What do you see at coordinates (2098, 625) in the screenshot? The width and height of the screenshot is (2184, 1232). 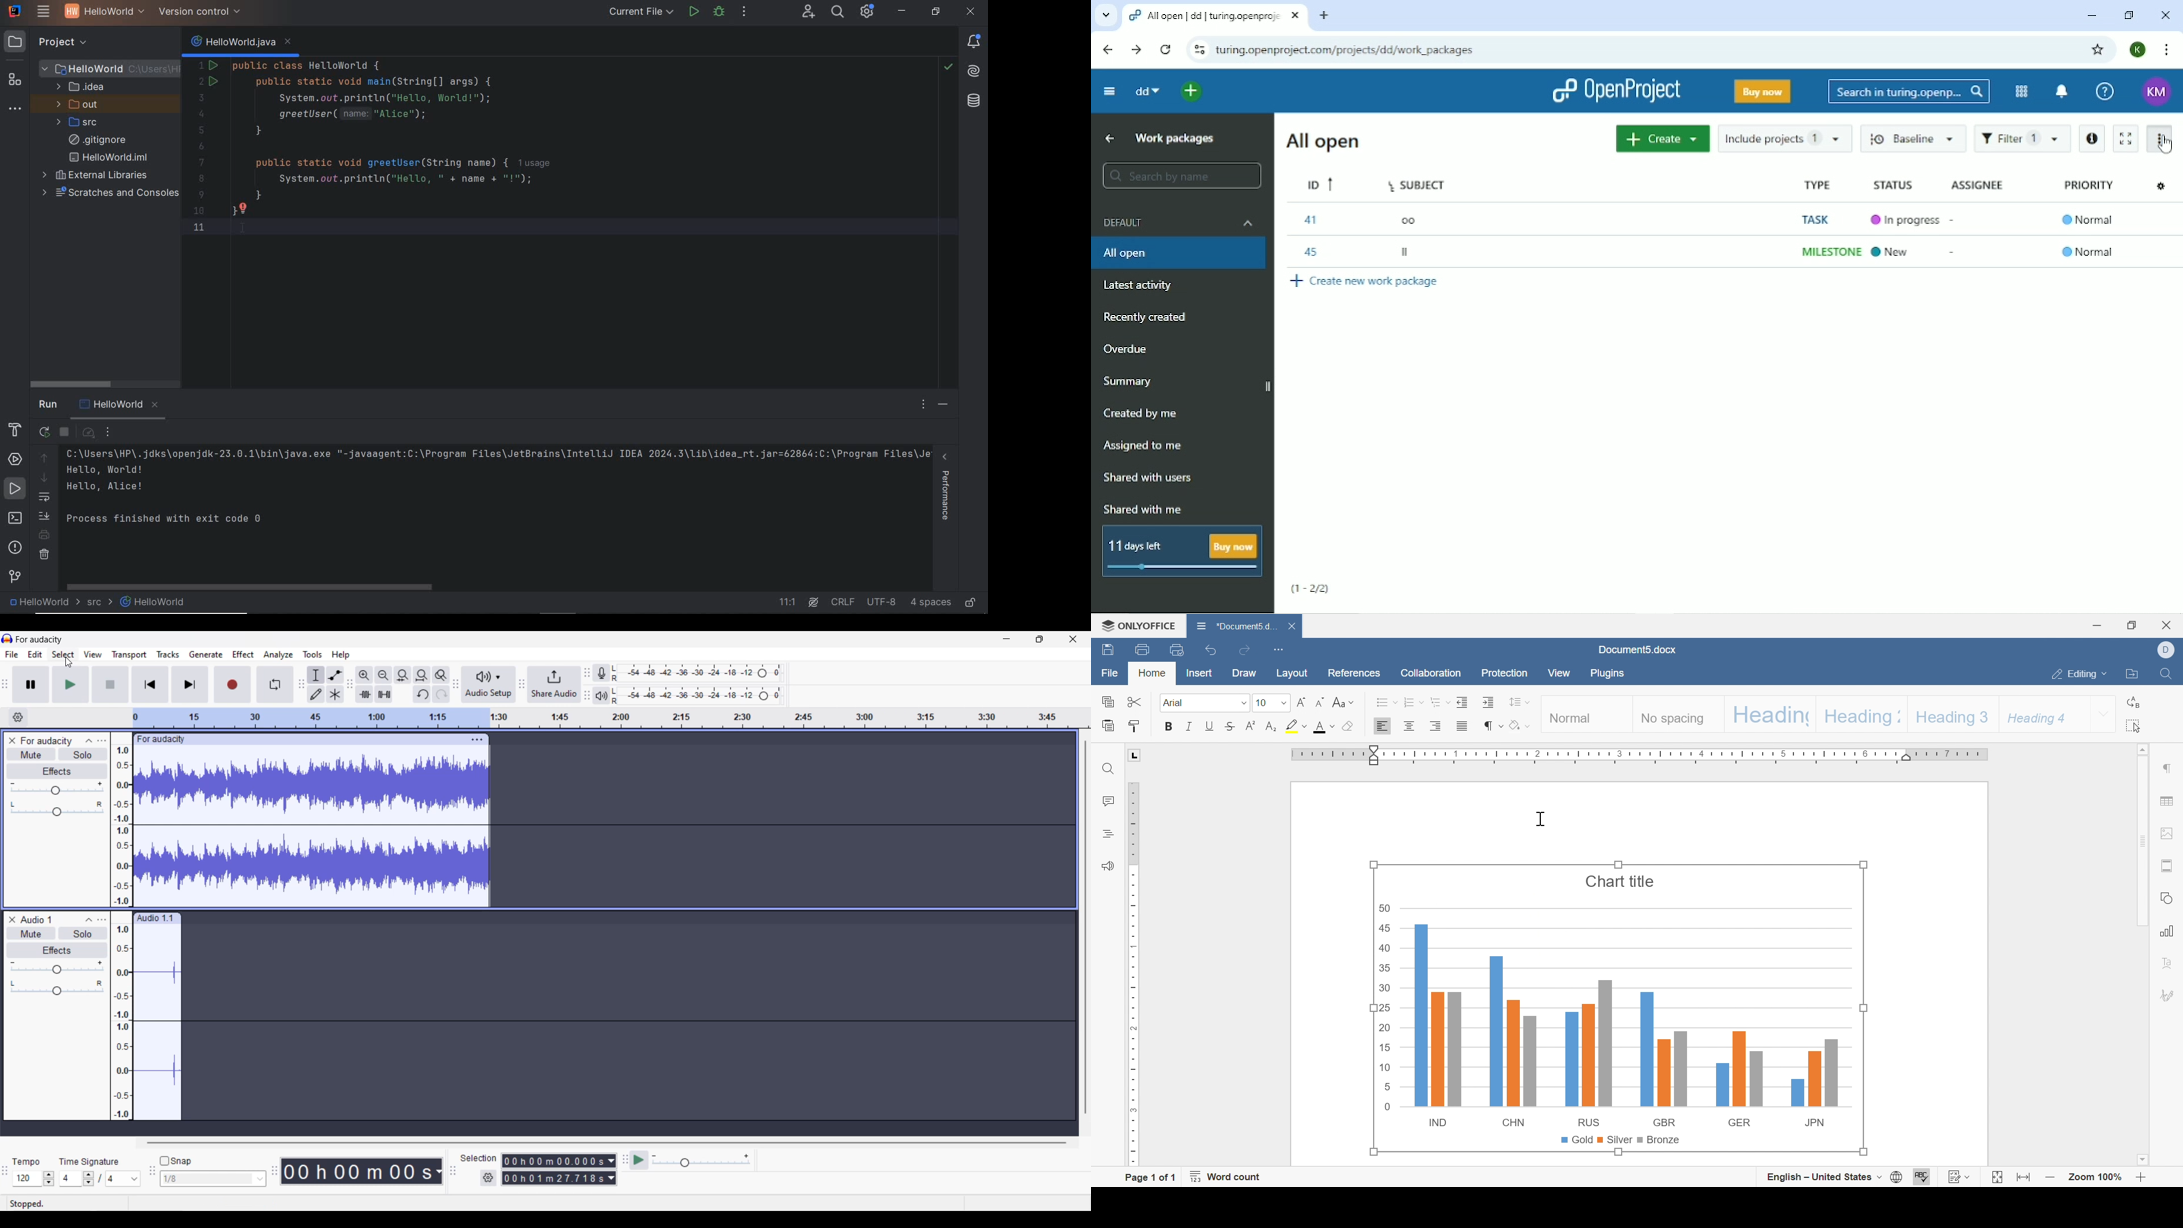 I see `minimize` at bounding box center [2098, 625].